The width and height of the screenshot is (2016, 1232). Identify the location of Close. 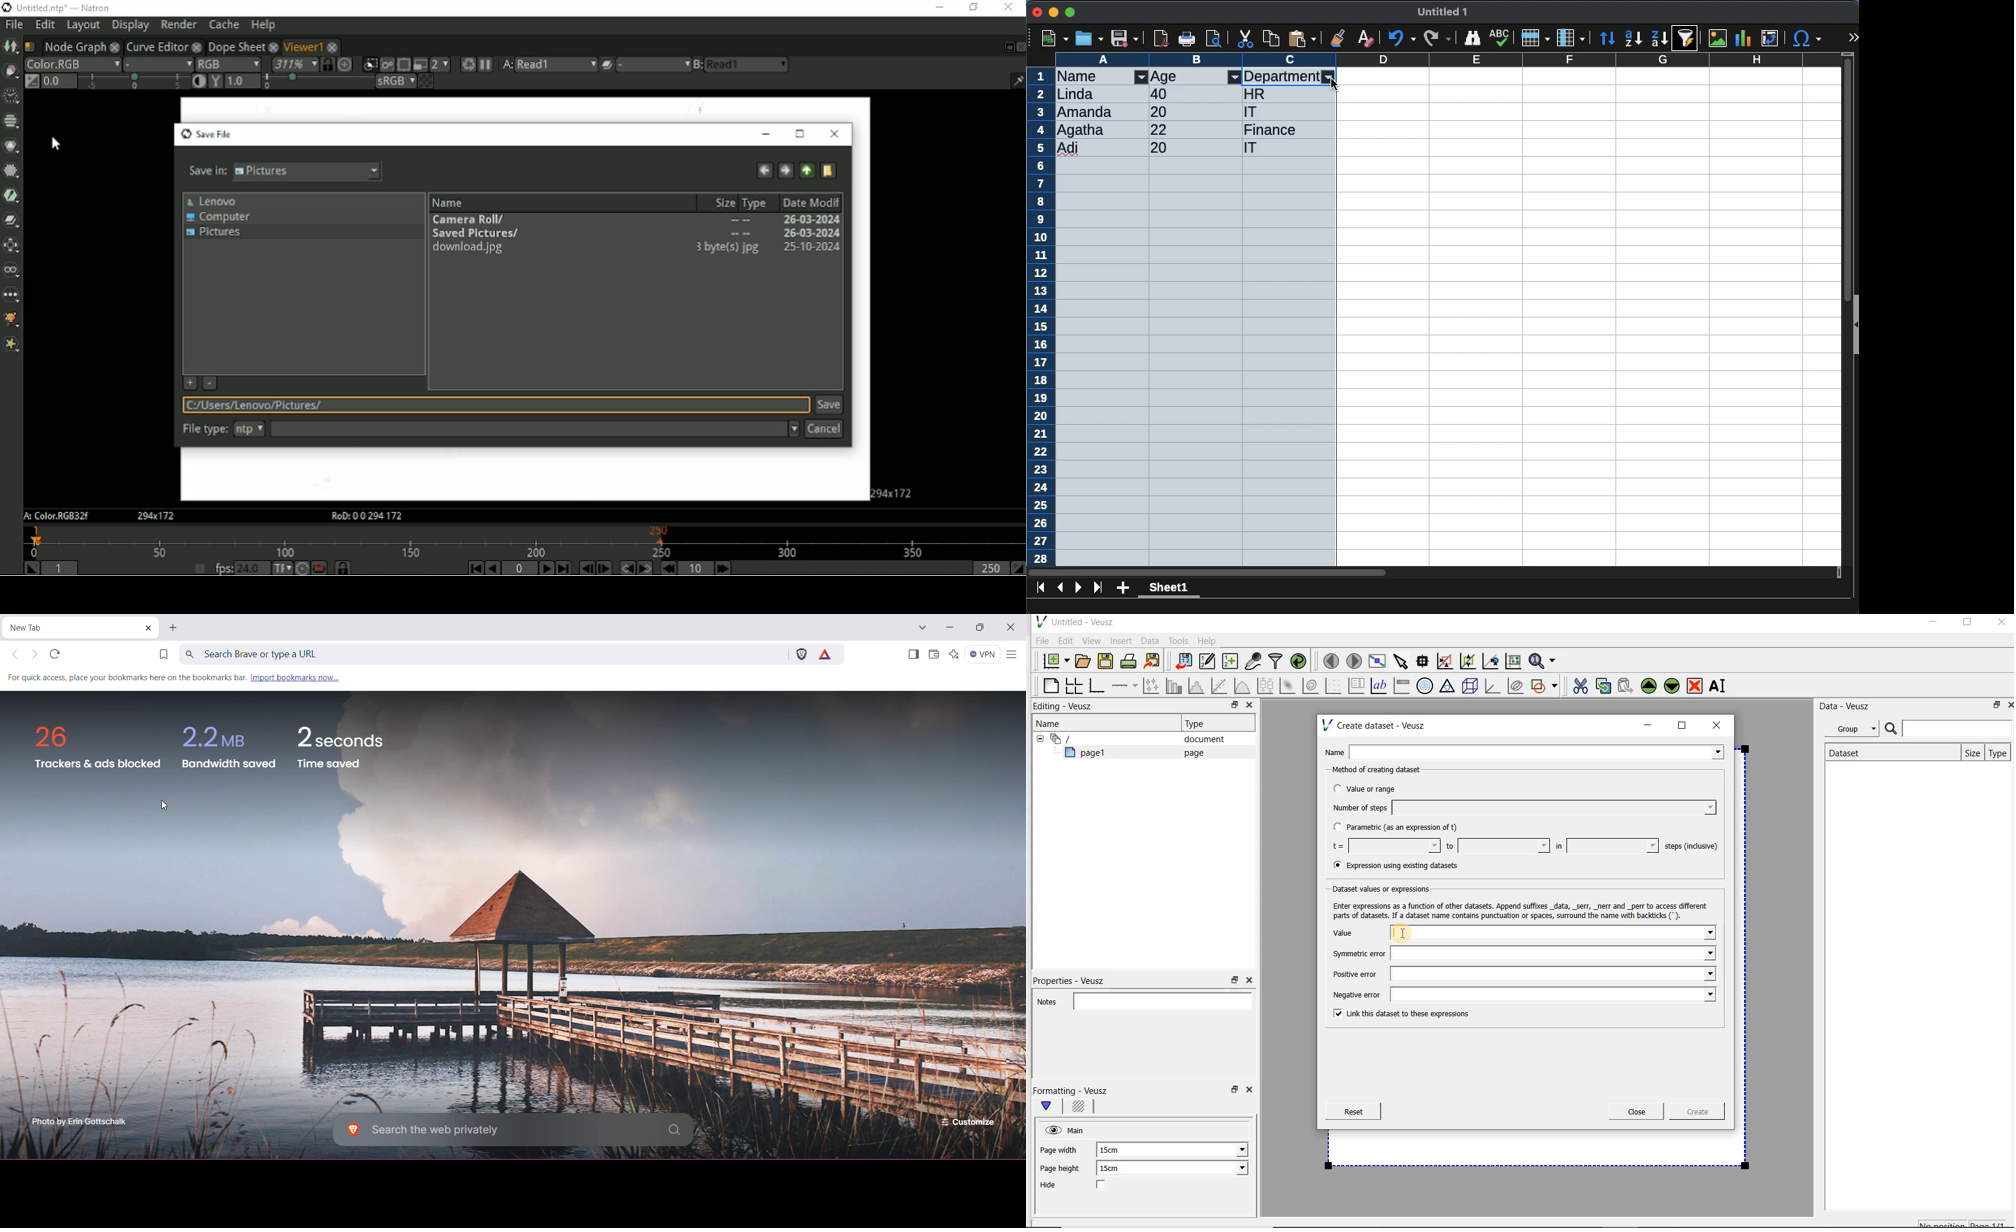
(2008, 704).